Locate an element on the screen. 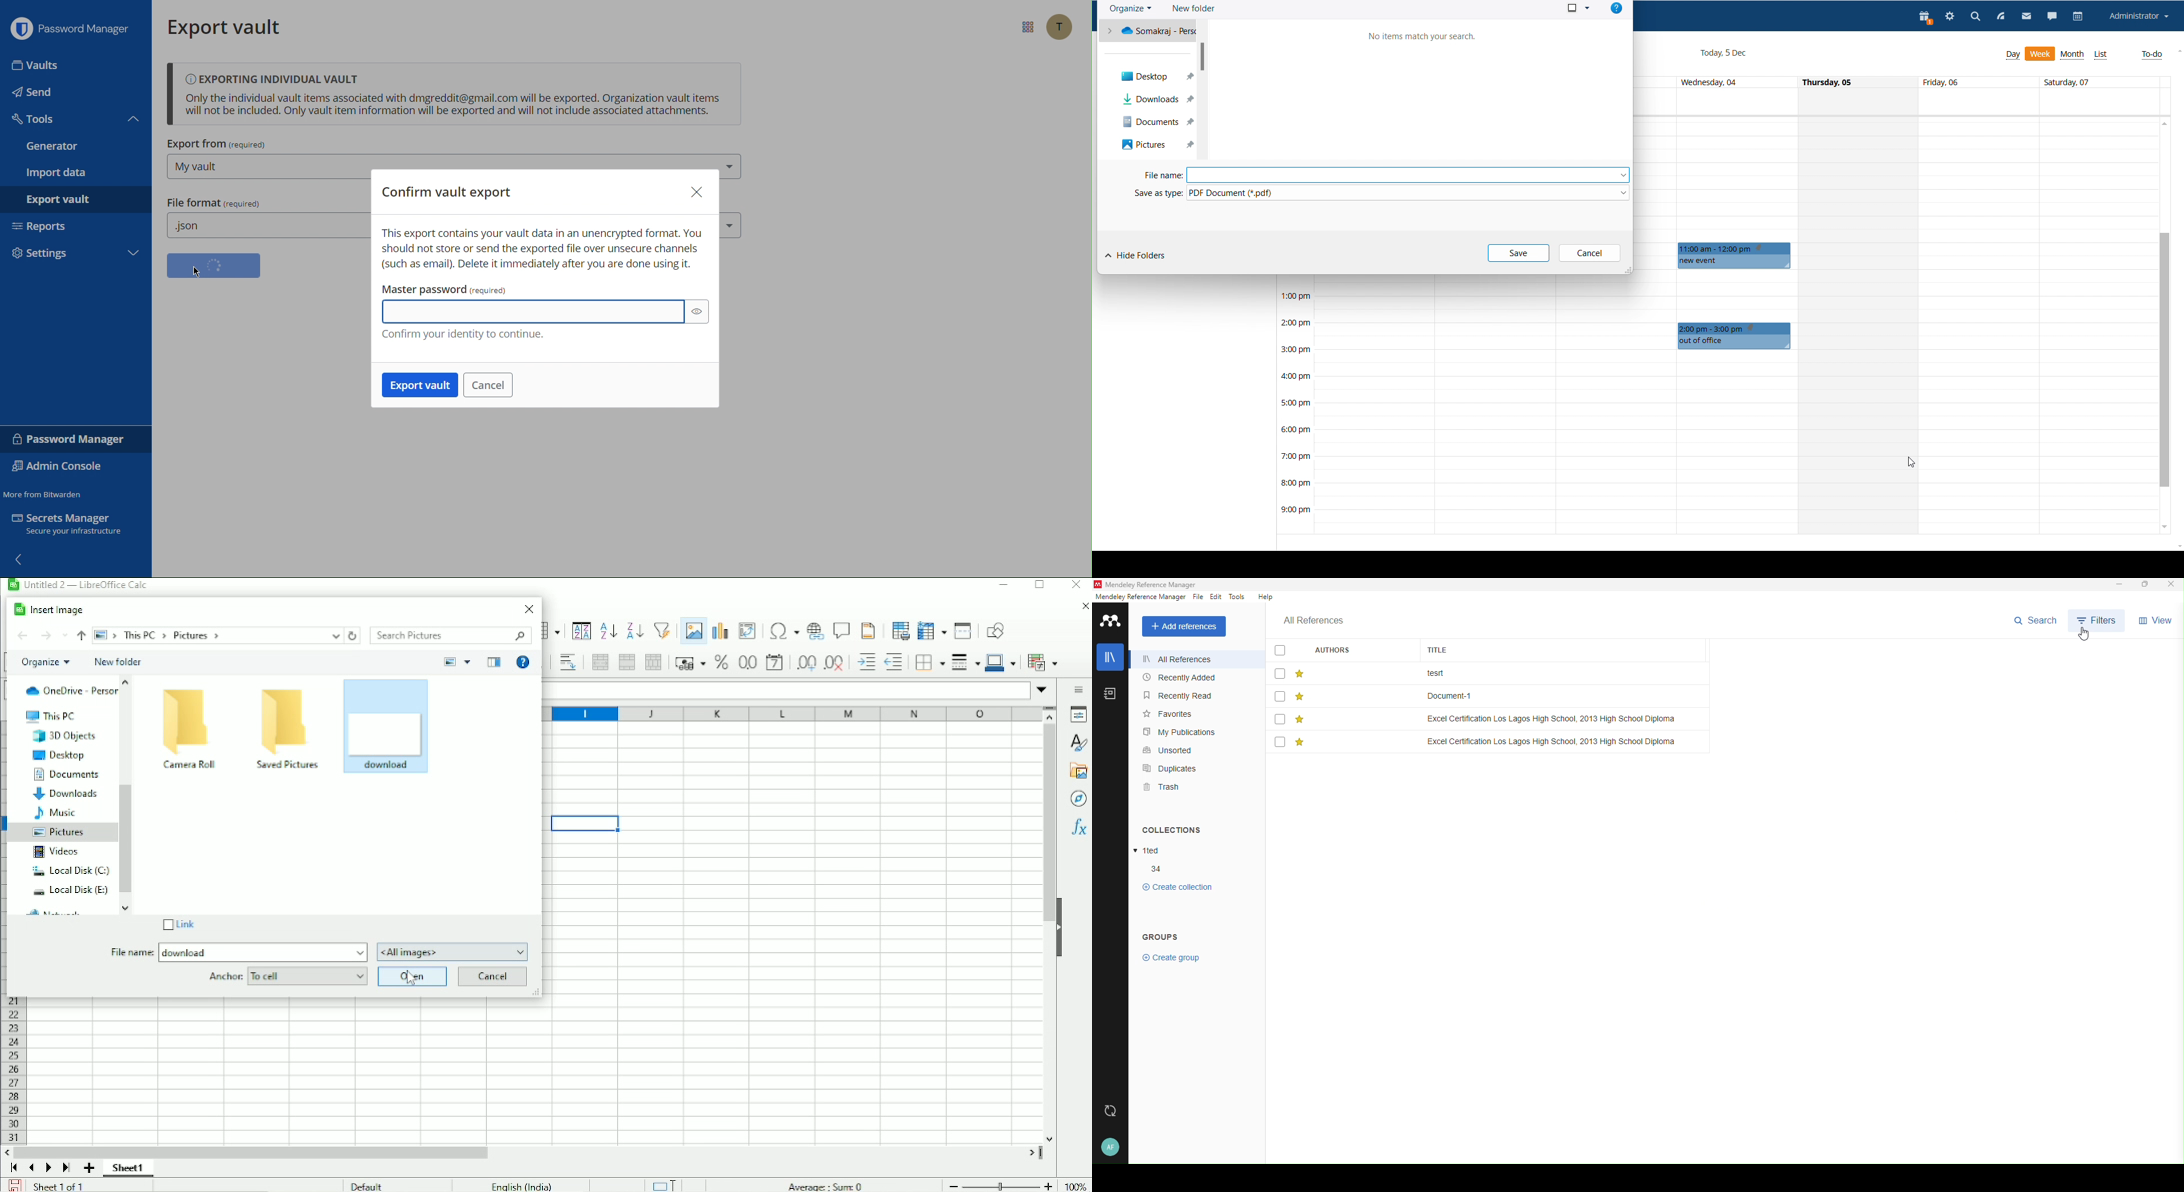 The height and width of the screenshot is (1204, 2184). Export vault is located at coordinates (81, 200).